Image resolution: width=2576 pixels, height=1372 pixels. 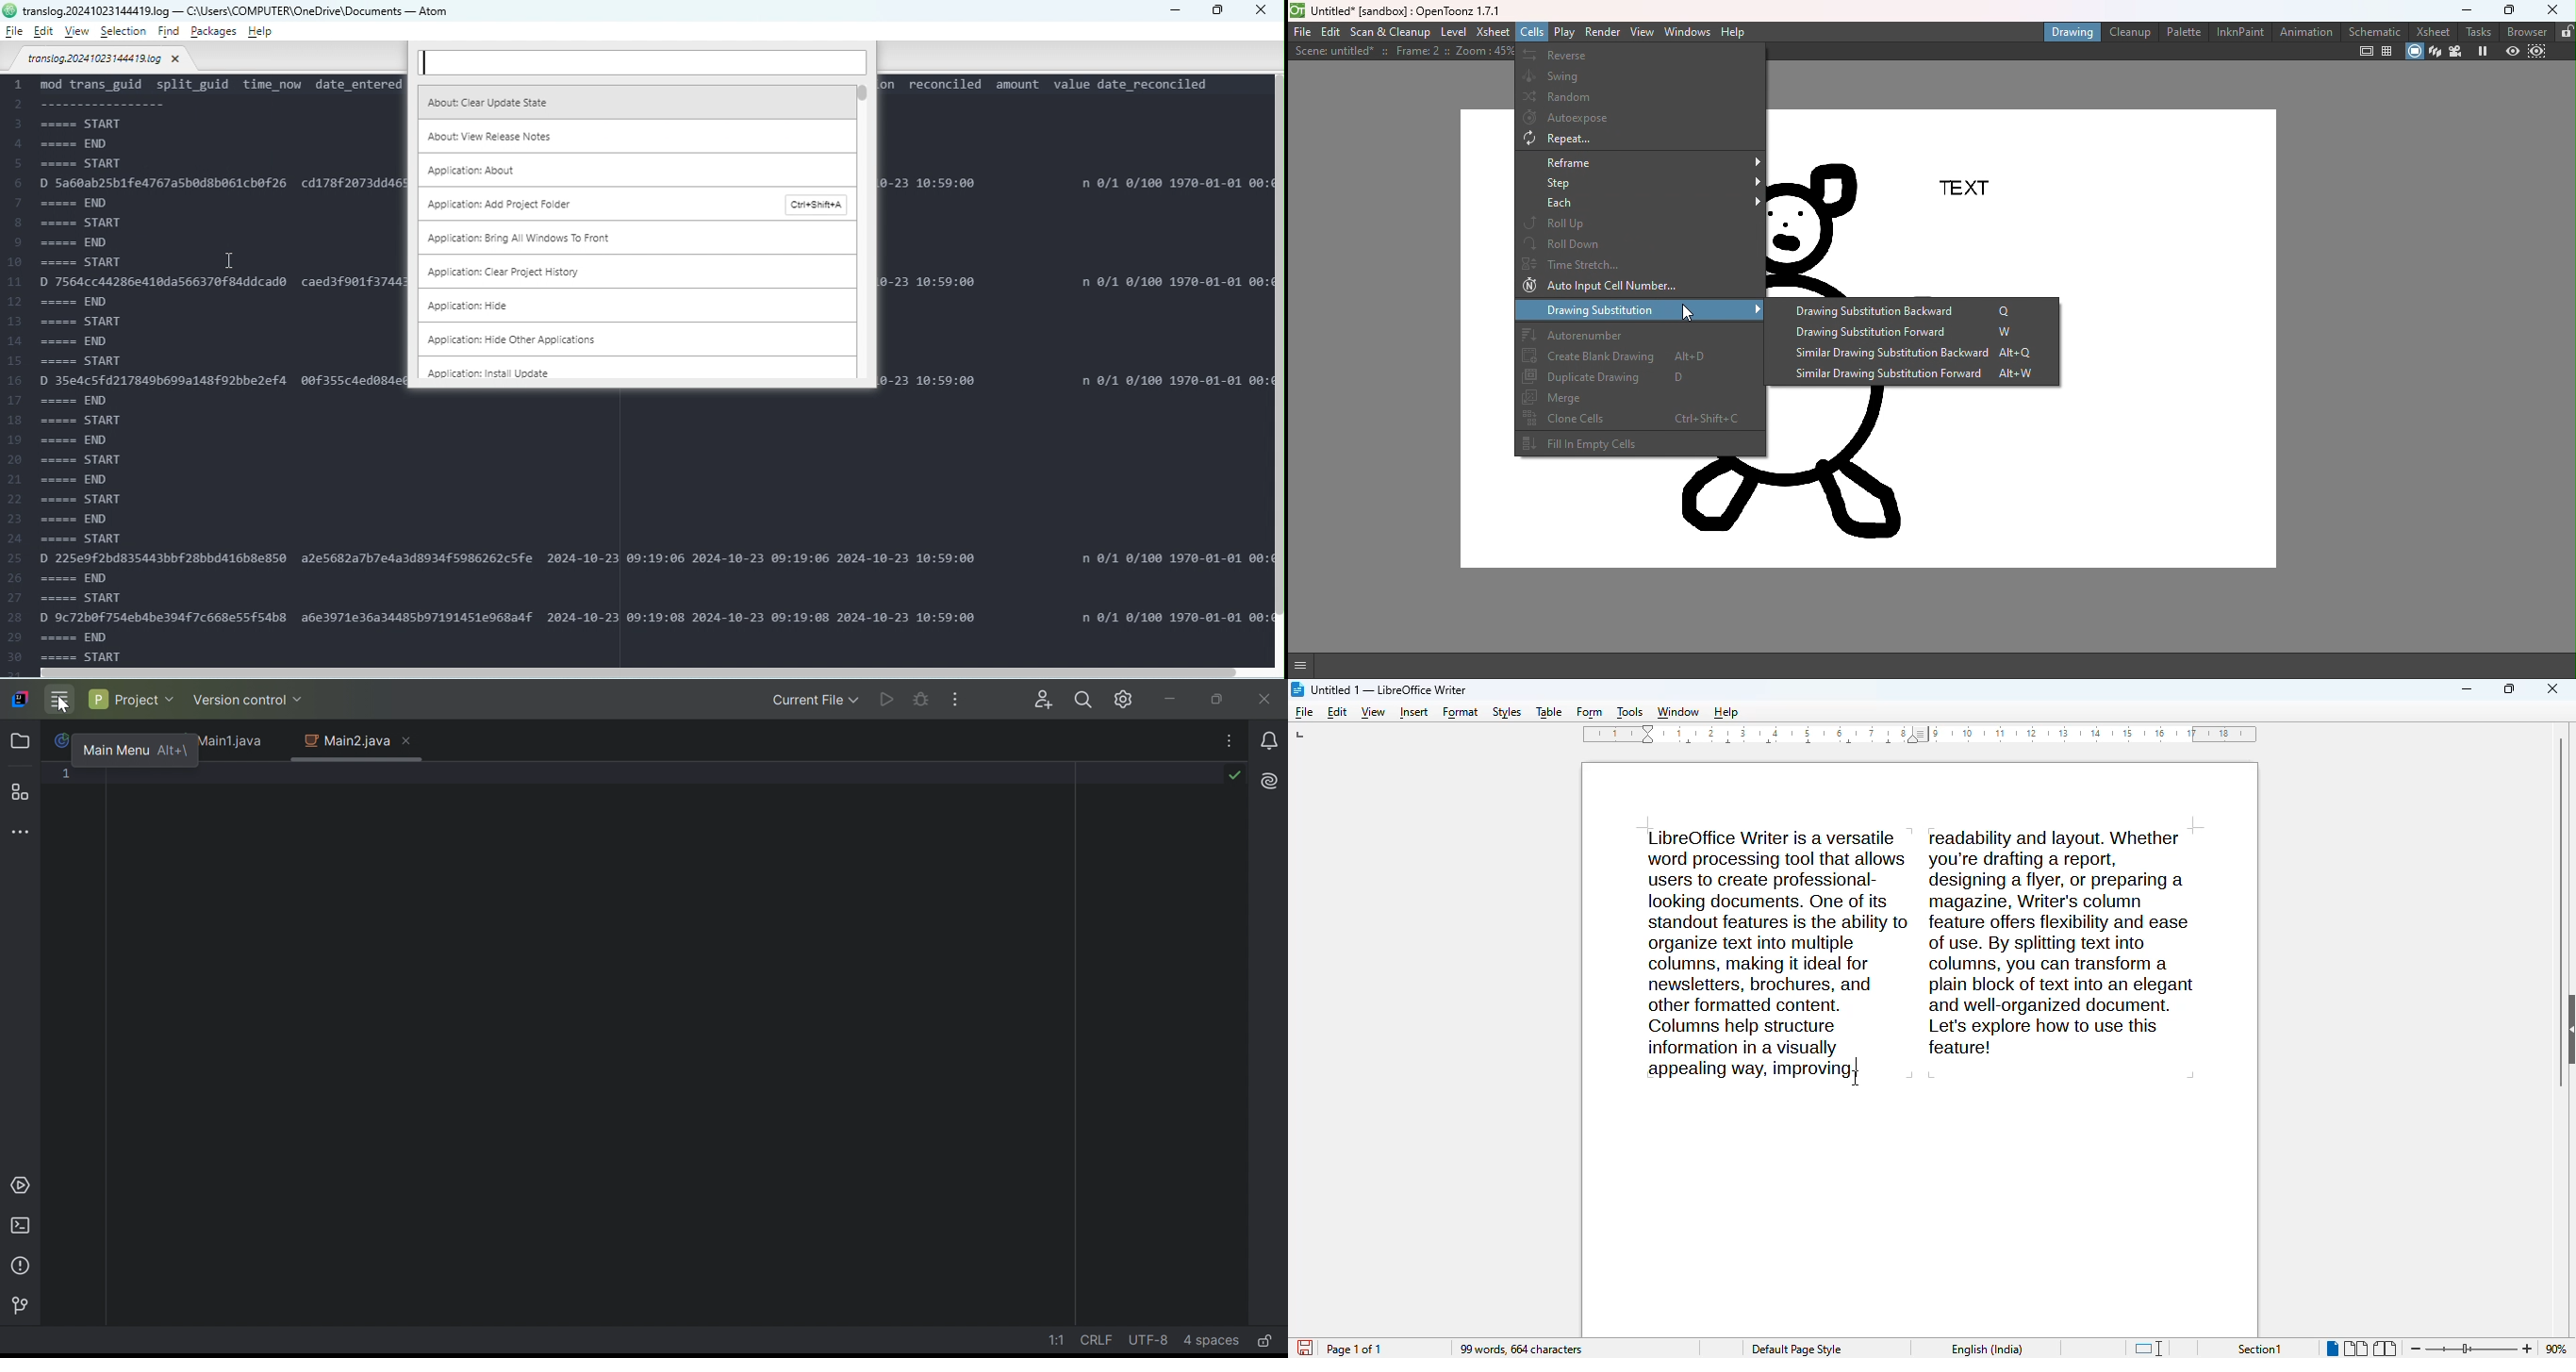 I want to click on zoom out, so click(x=2415, y=1350).